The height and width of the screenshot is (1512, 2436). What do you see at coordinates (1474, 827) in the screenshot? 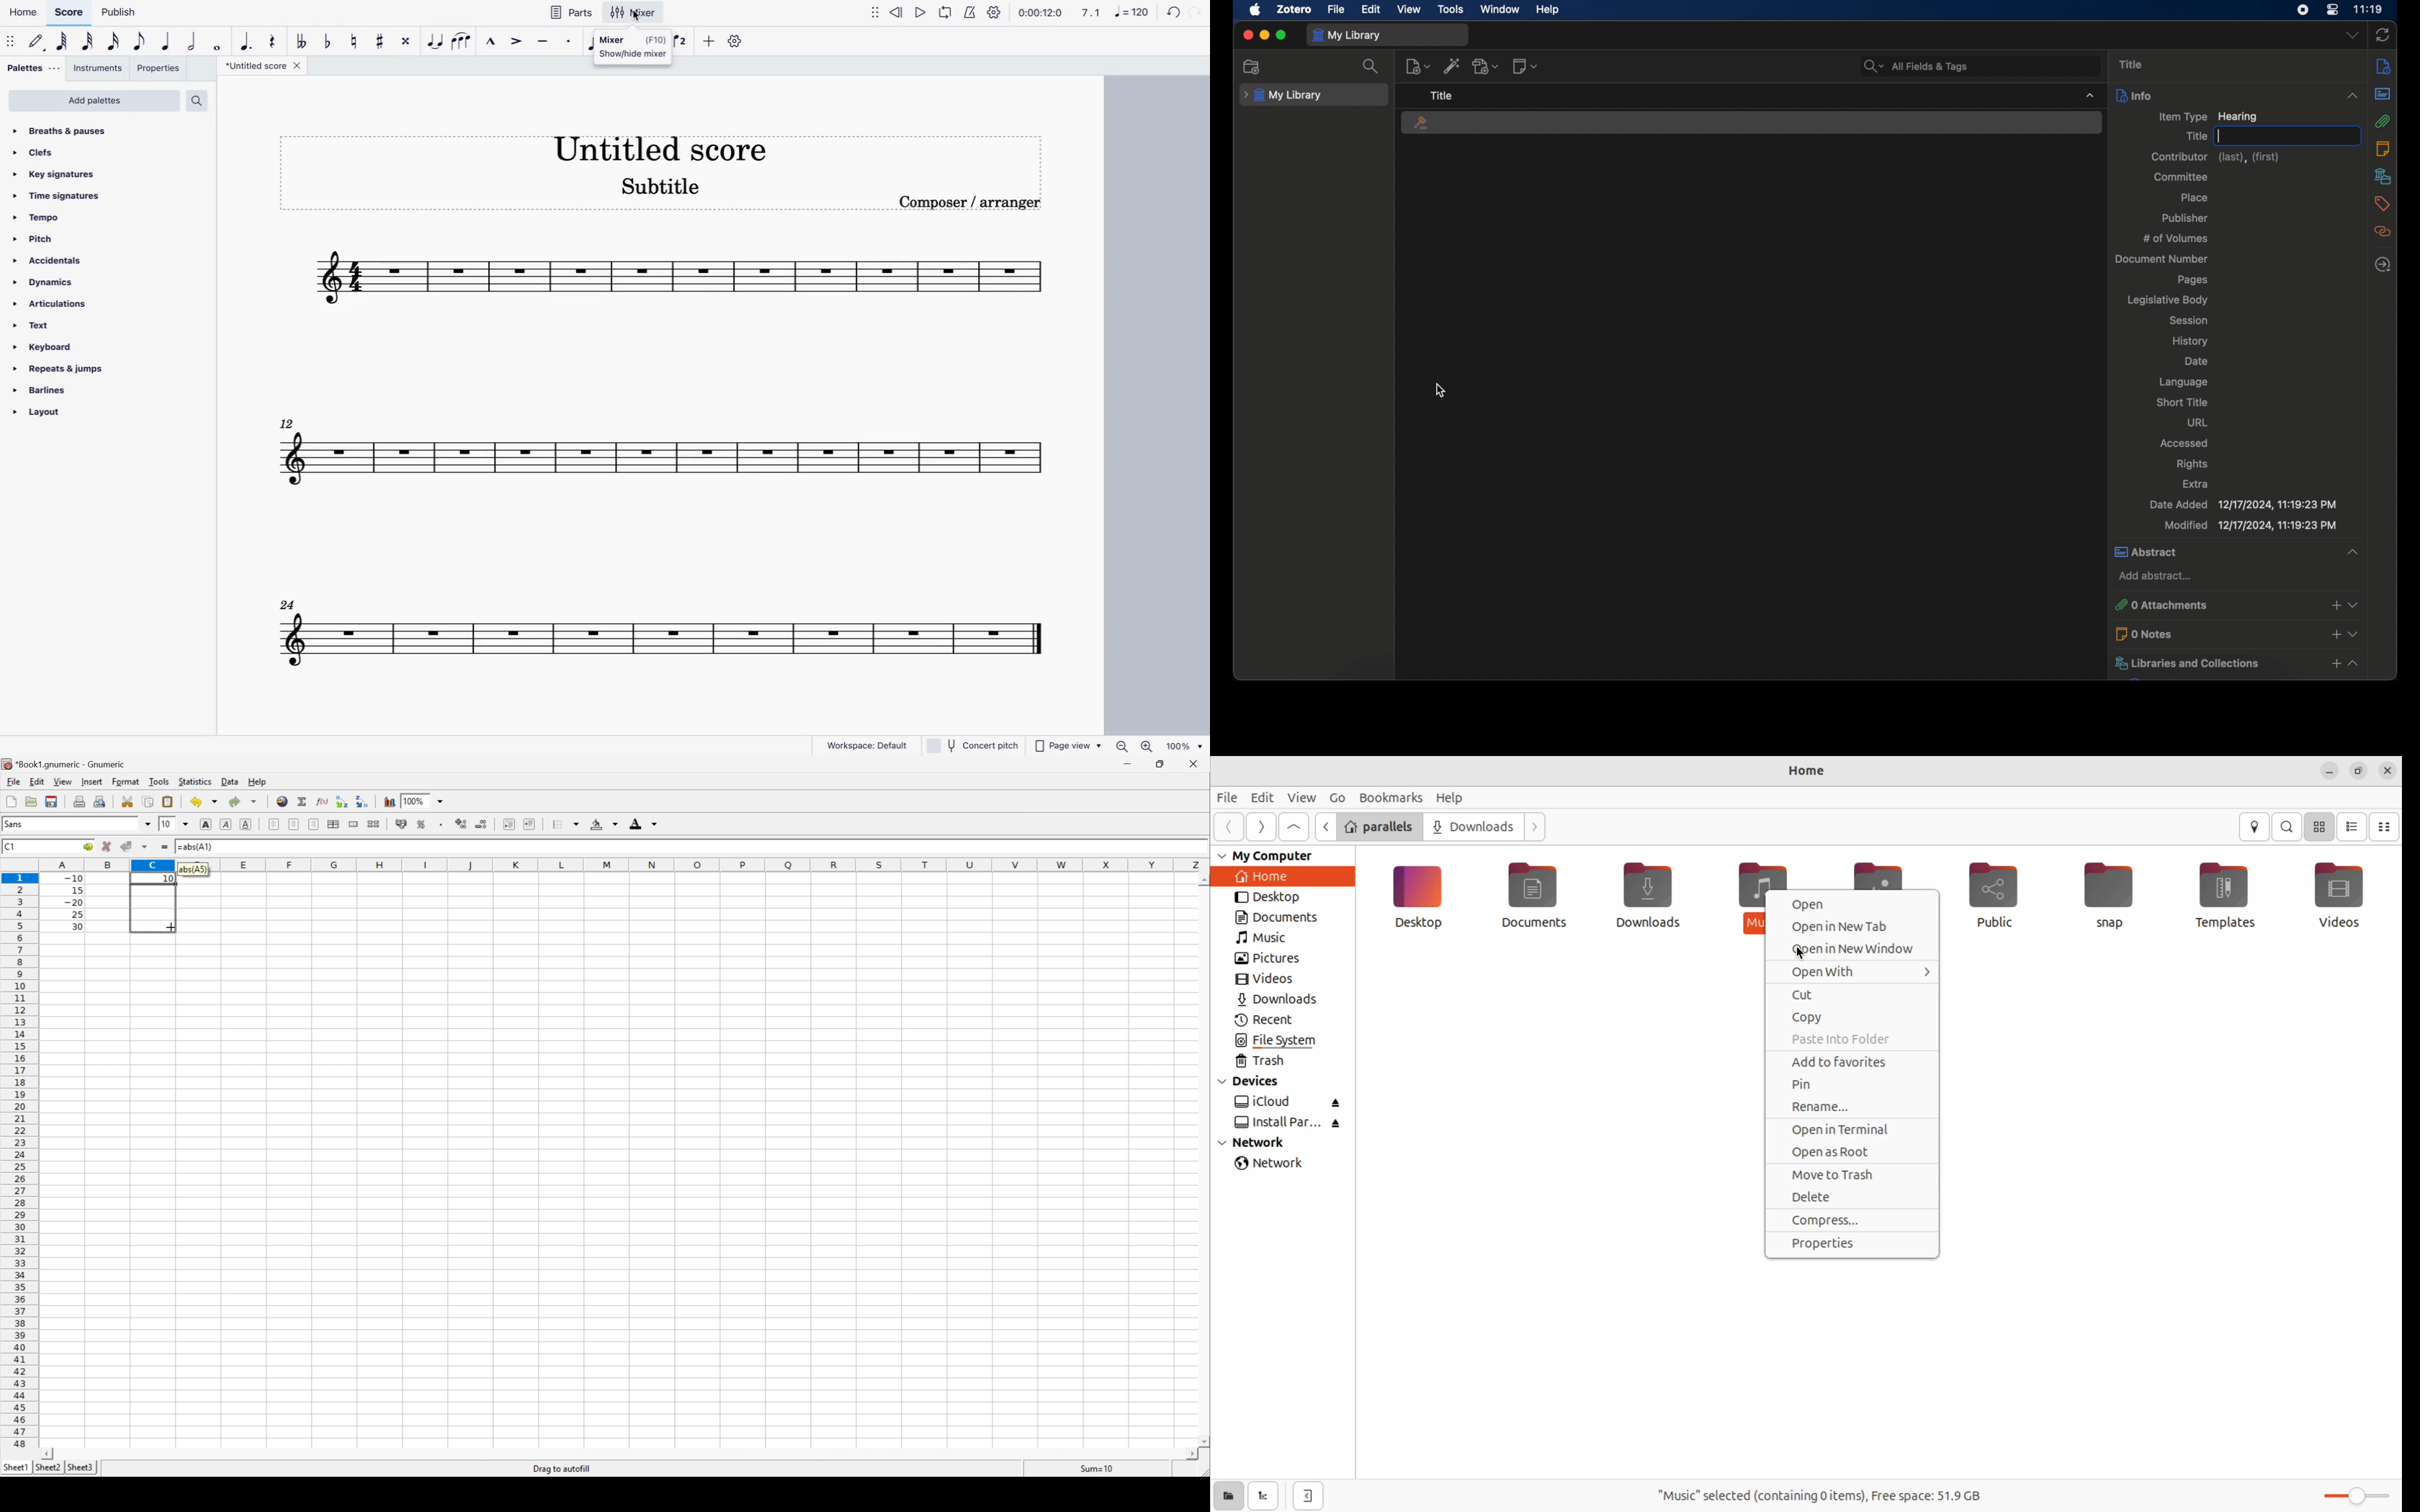
I see `Downloads` at bounding box center [1474, 827].